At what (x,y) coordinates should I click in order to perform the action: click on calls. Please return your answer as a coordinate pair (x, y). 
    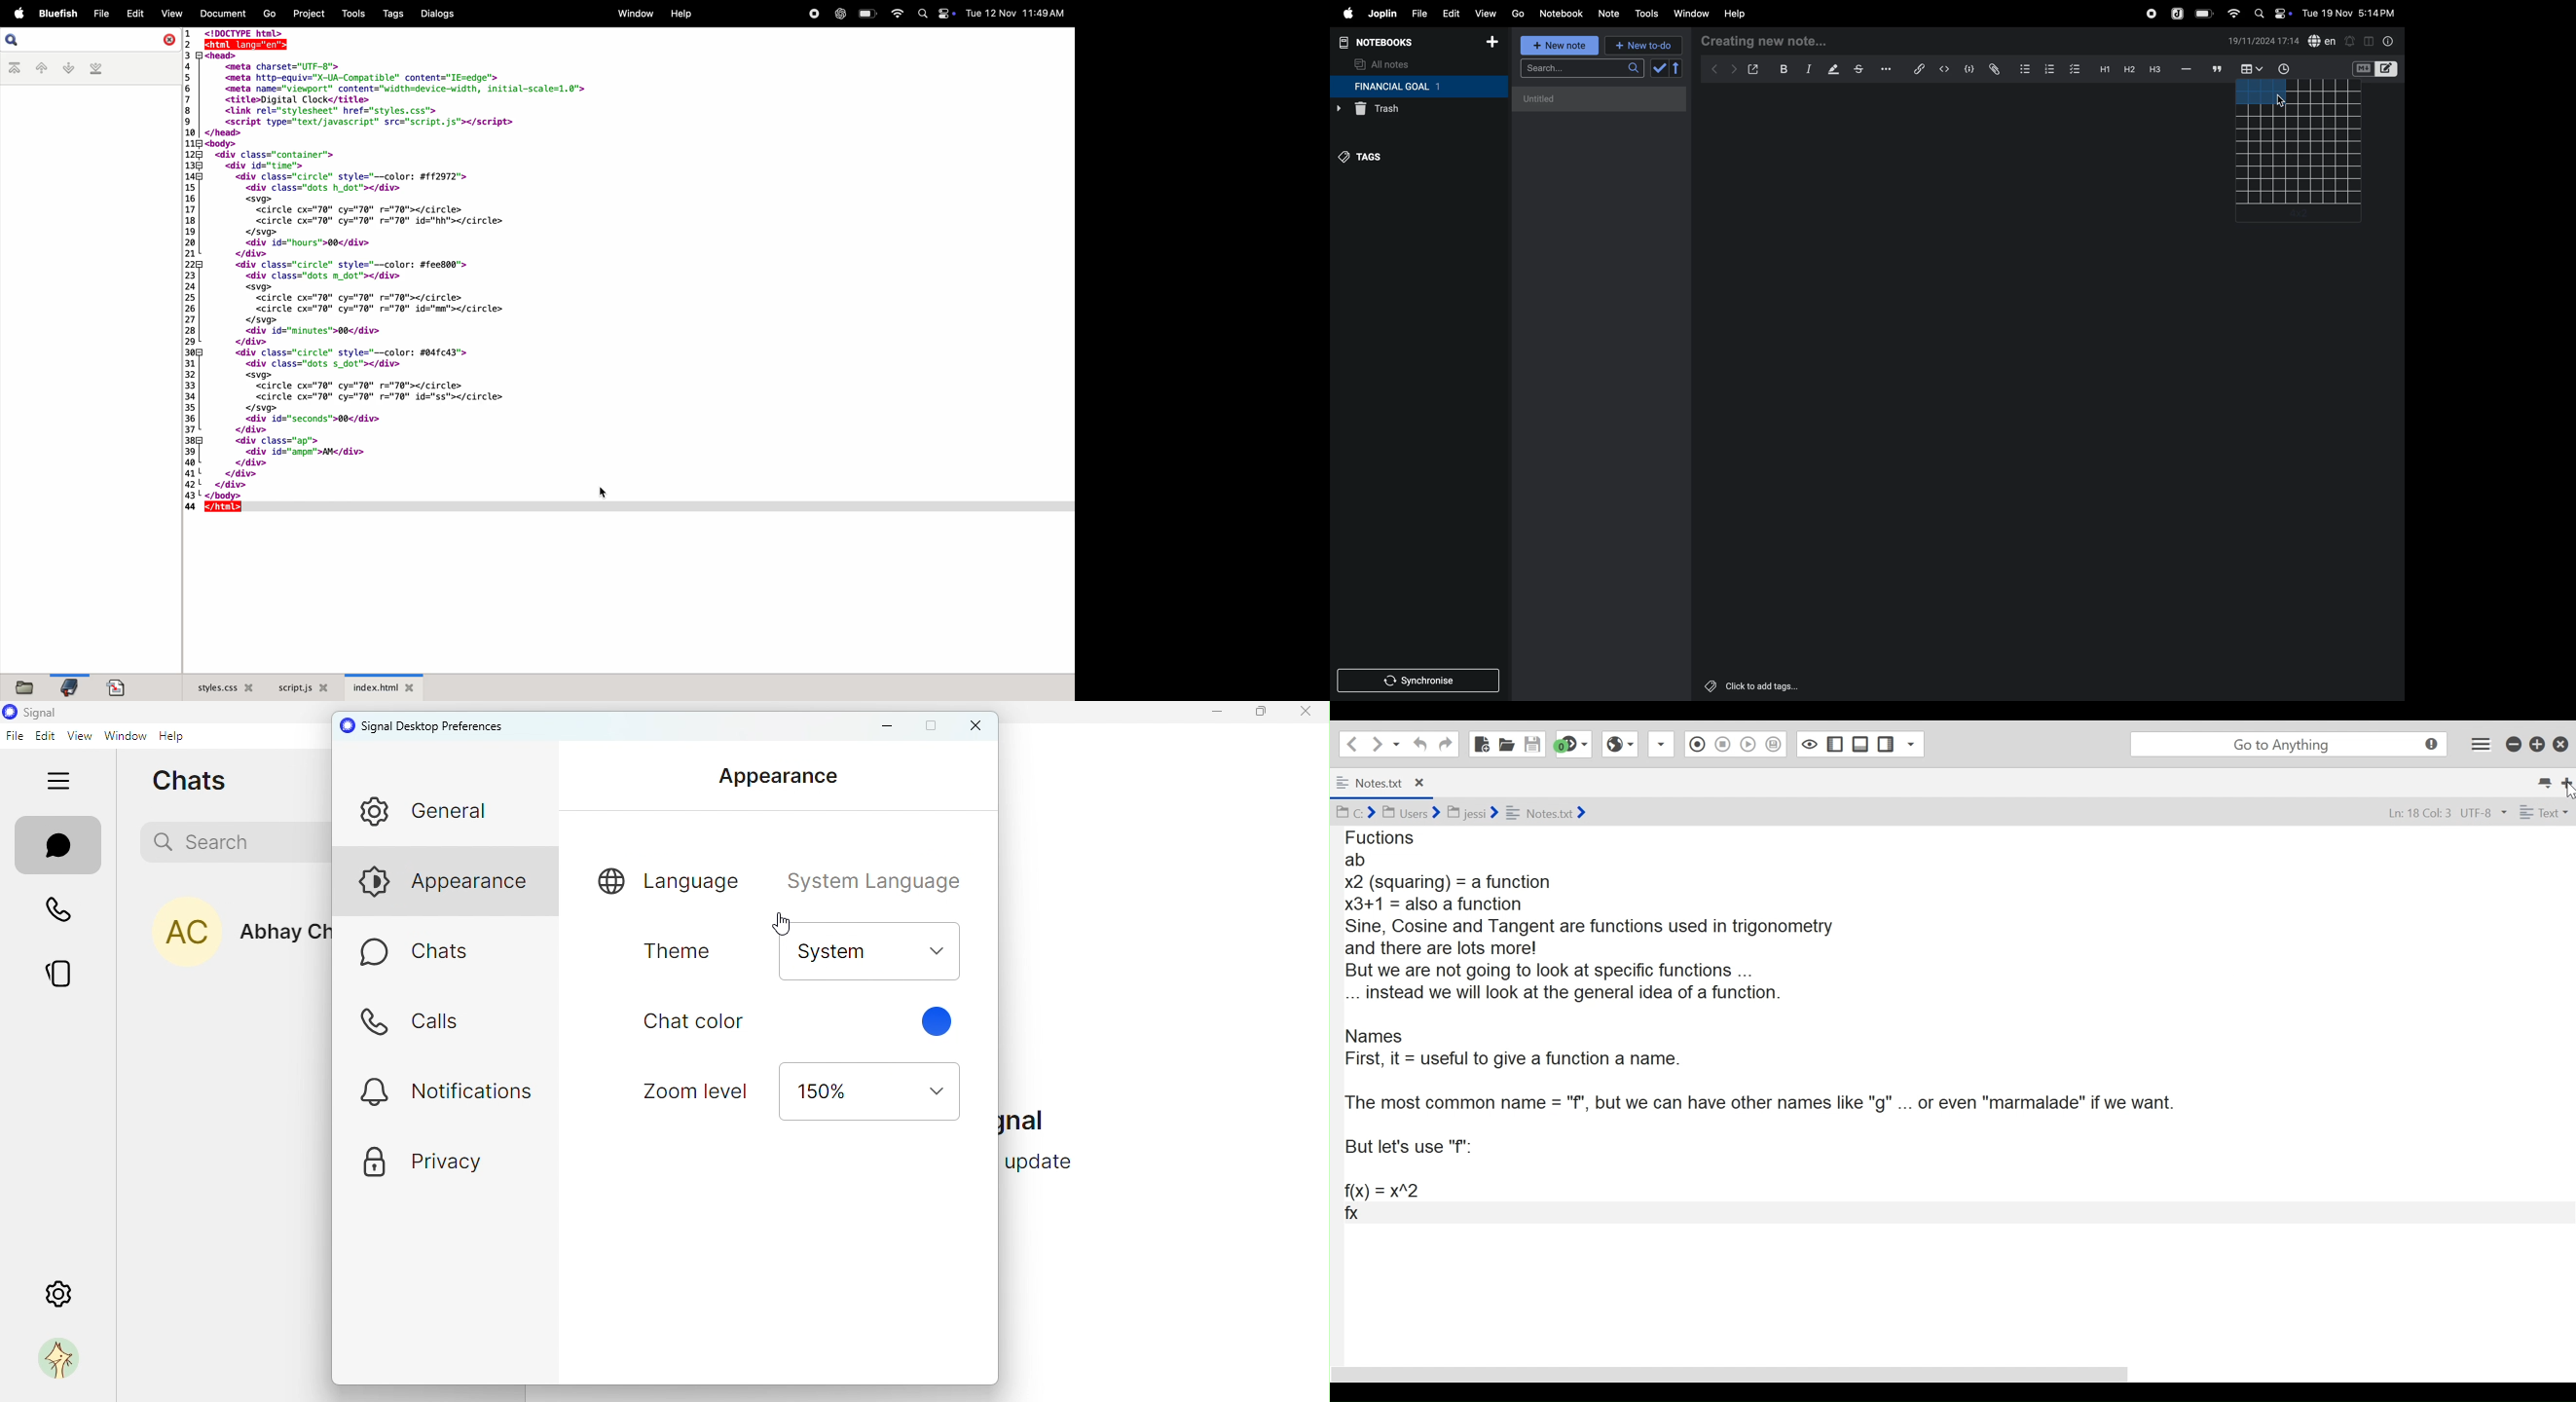
    Looking at the image, I should click on (57, 914).